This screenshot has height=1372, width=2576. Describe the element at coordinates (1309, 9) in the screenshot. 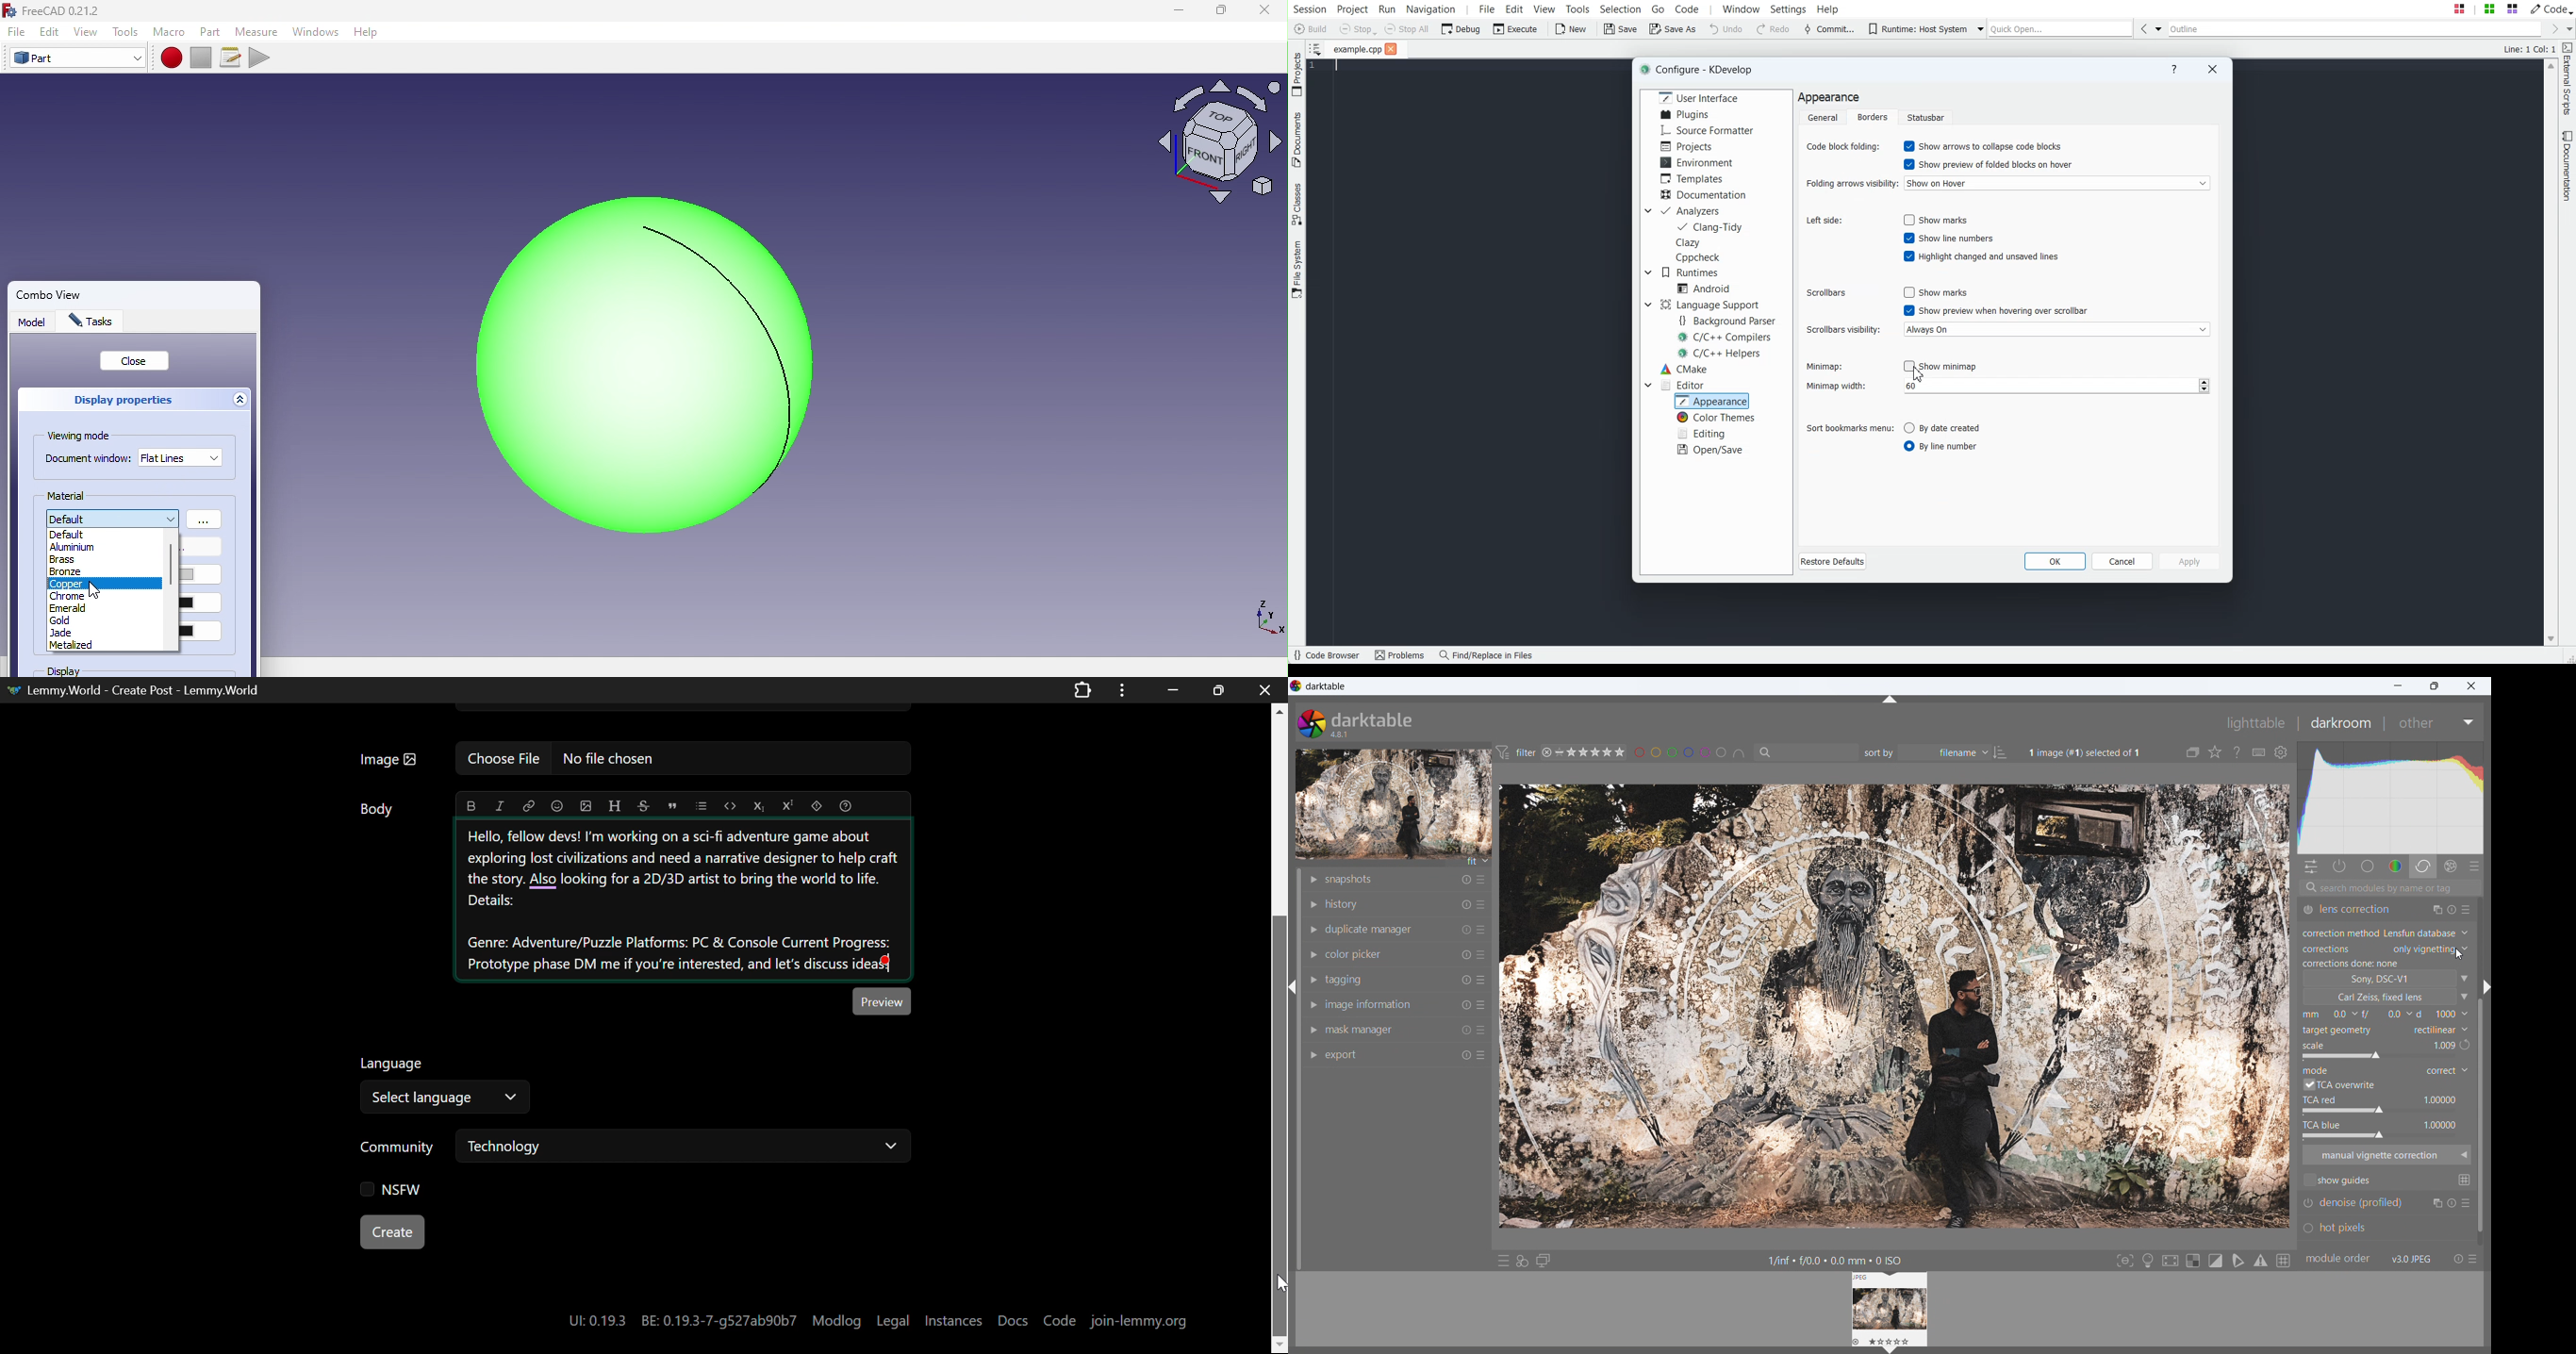

I see `Session` at that location.